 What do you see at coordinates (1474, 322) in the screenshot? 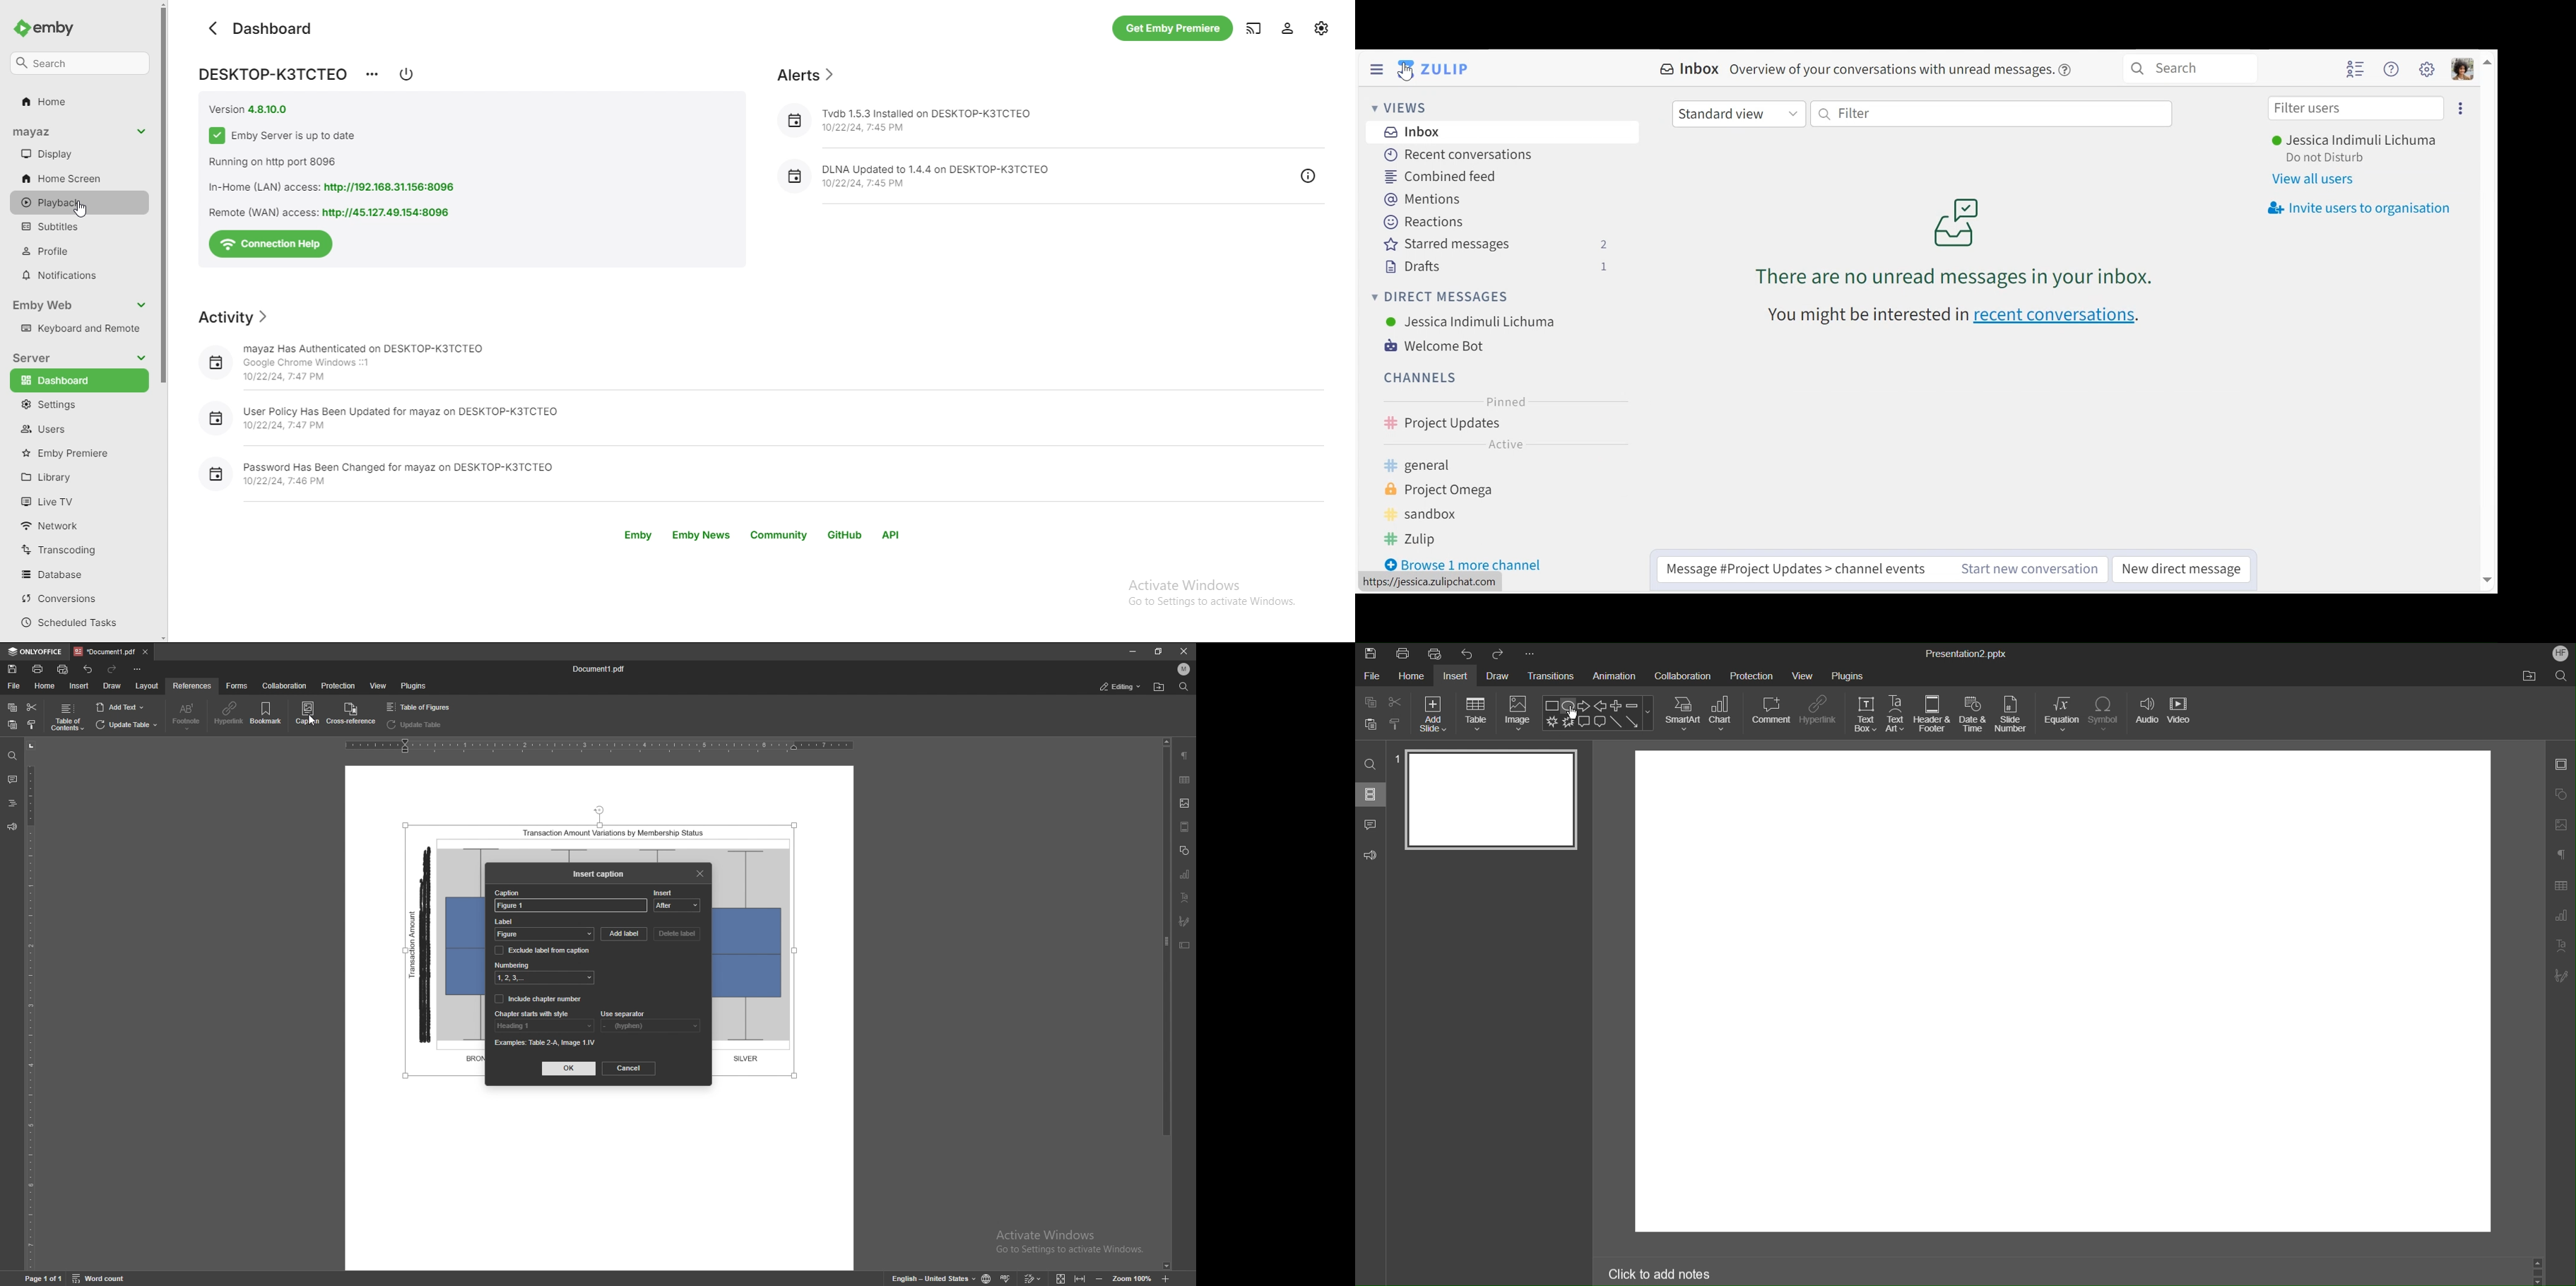
I see `Jessica Indimuli Lichuma` at bounding box center [1474, 322].